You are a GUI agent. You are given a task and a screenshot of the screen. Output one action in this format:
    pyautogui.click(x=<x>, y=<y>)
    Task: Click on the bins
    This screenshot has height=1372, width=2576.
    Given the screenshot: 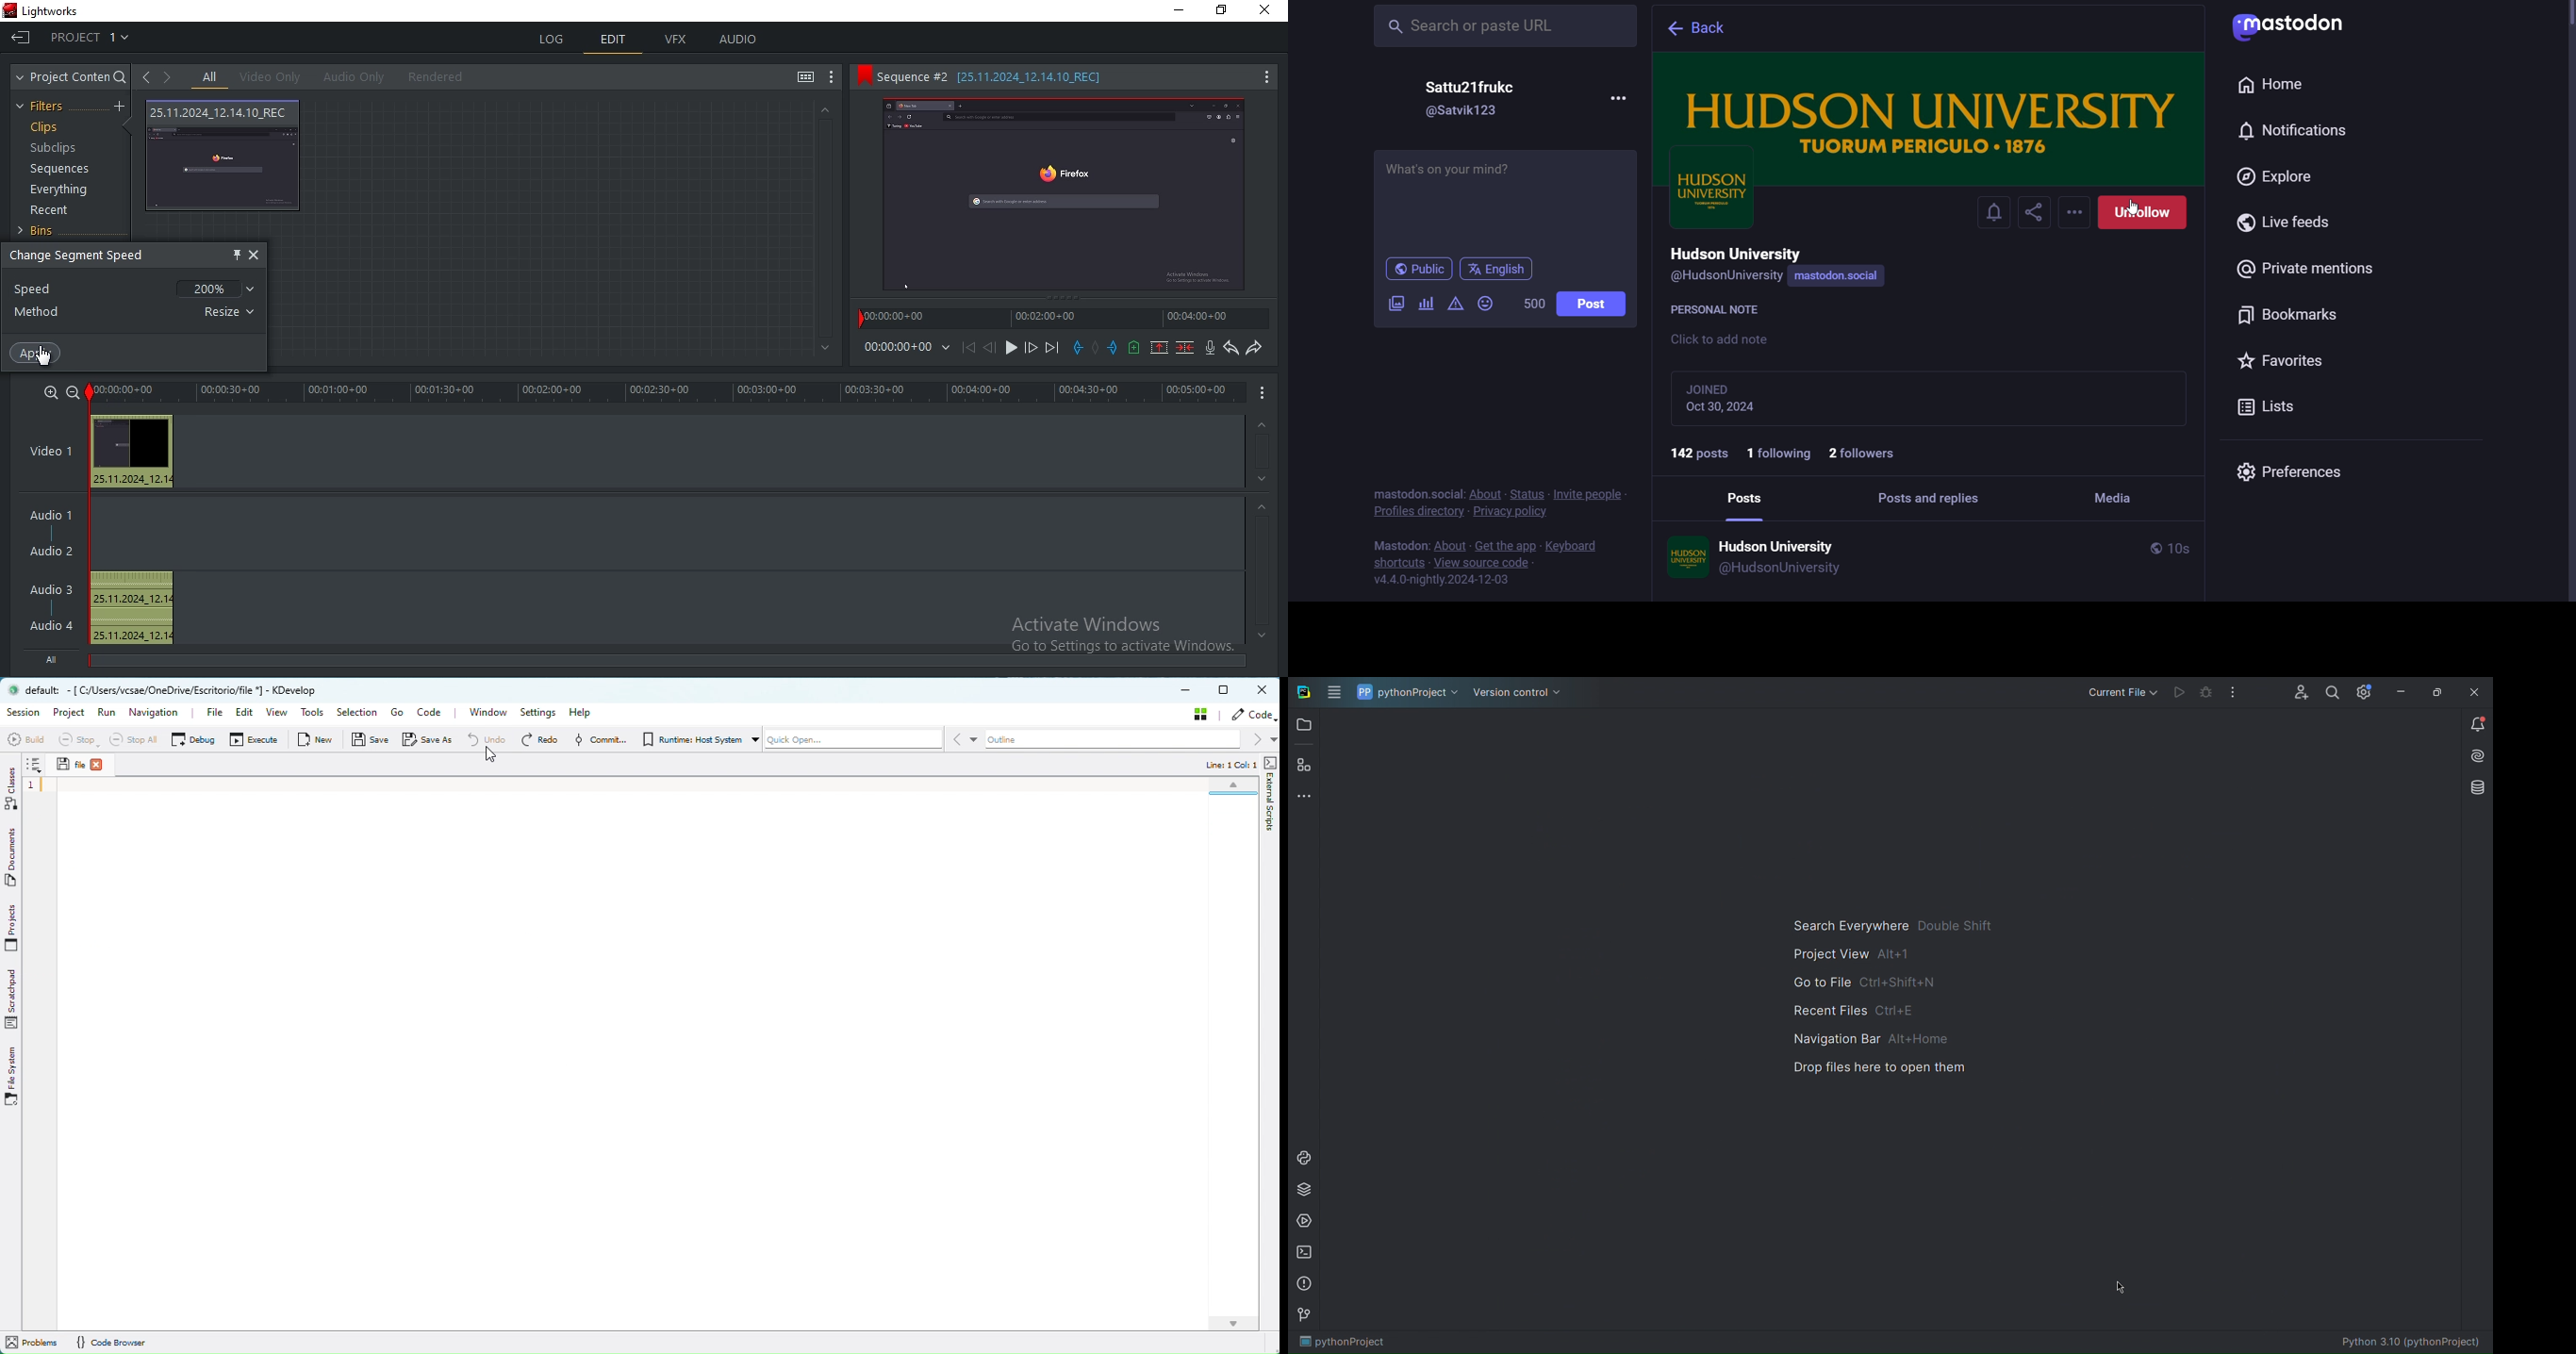 What is the action you would take?
    pyautogui.click(x=43, y=231)
    